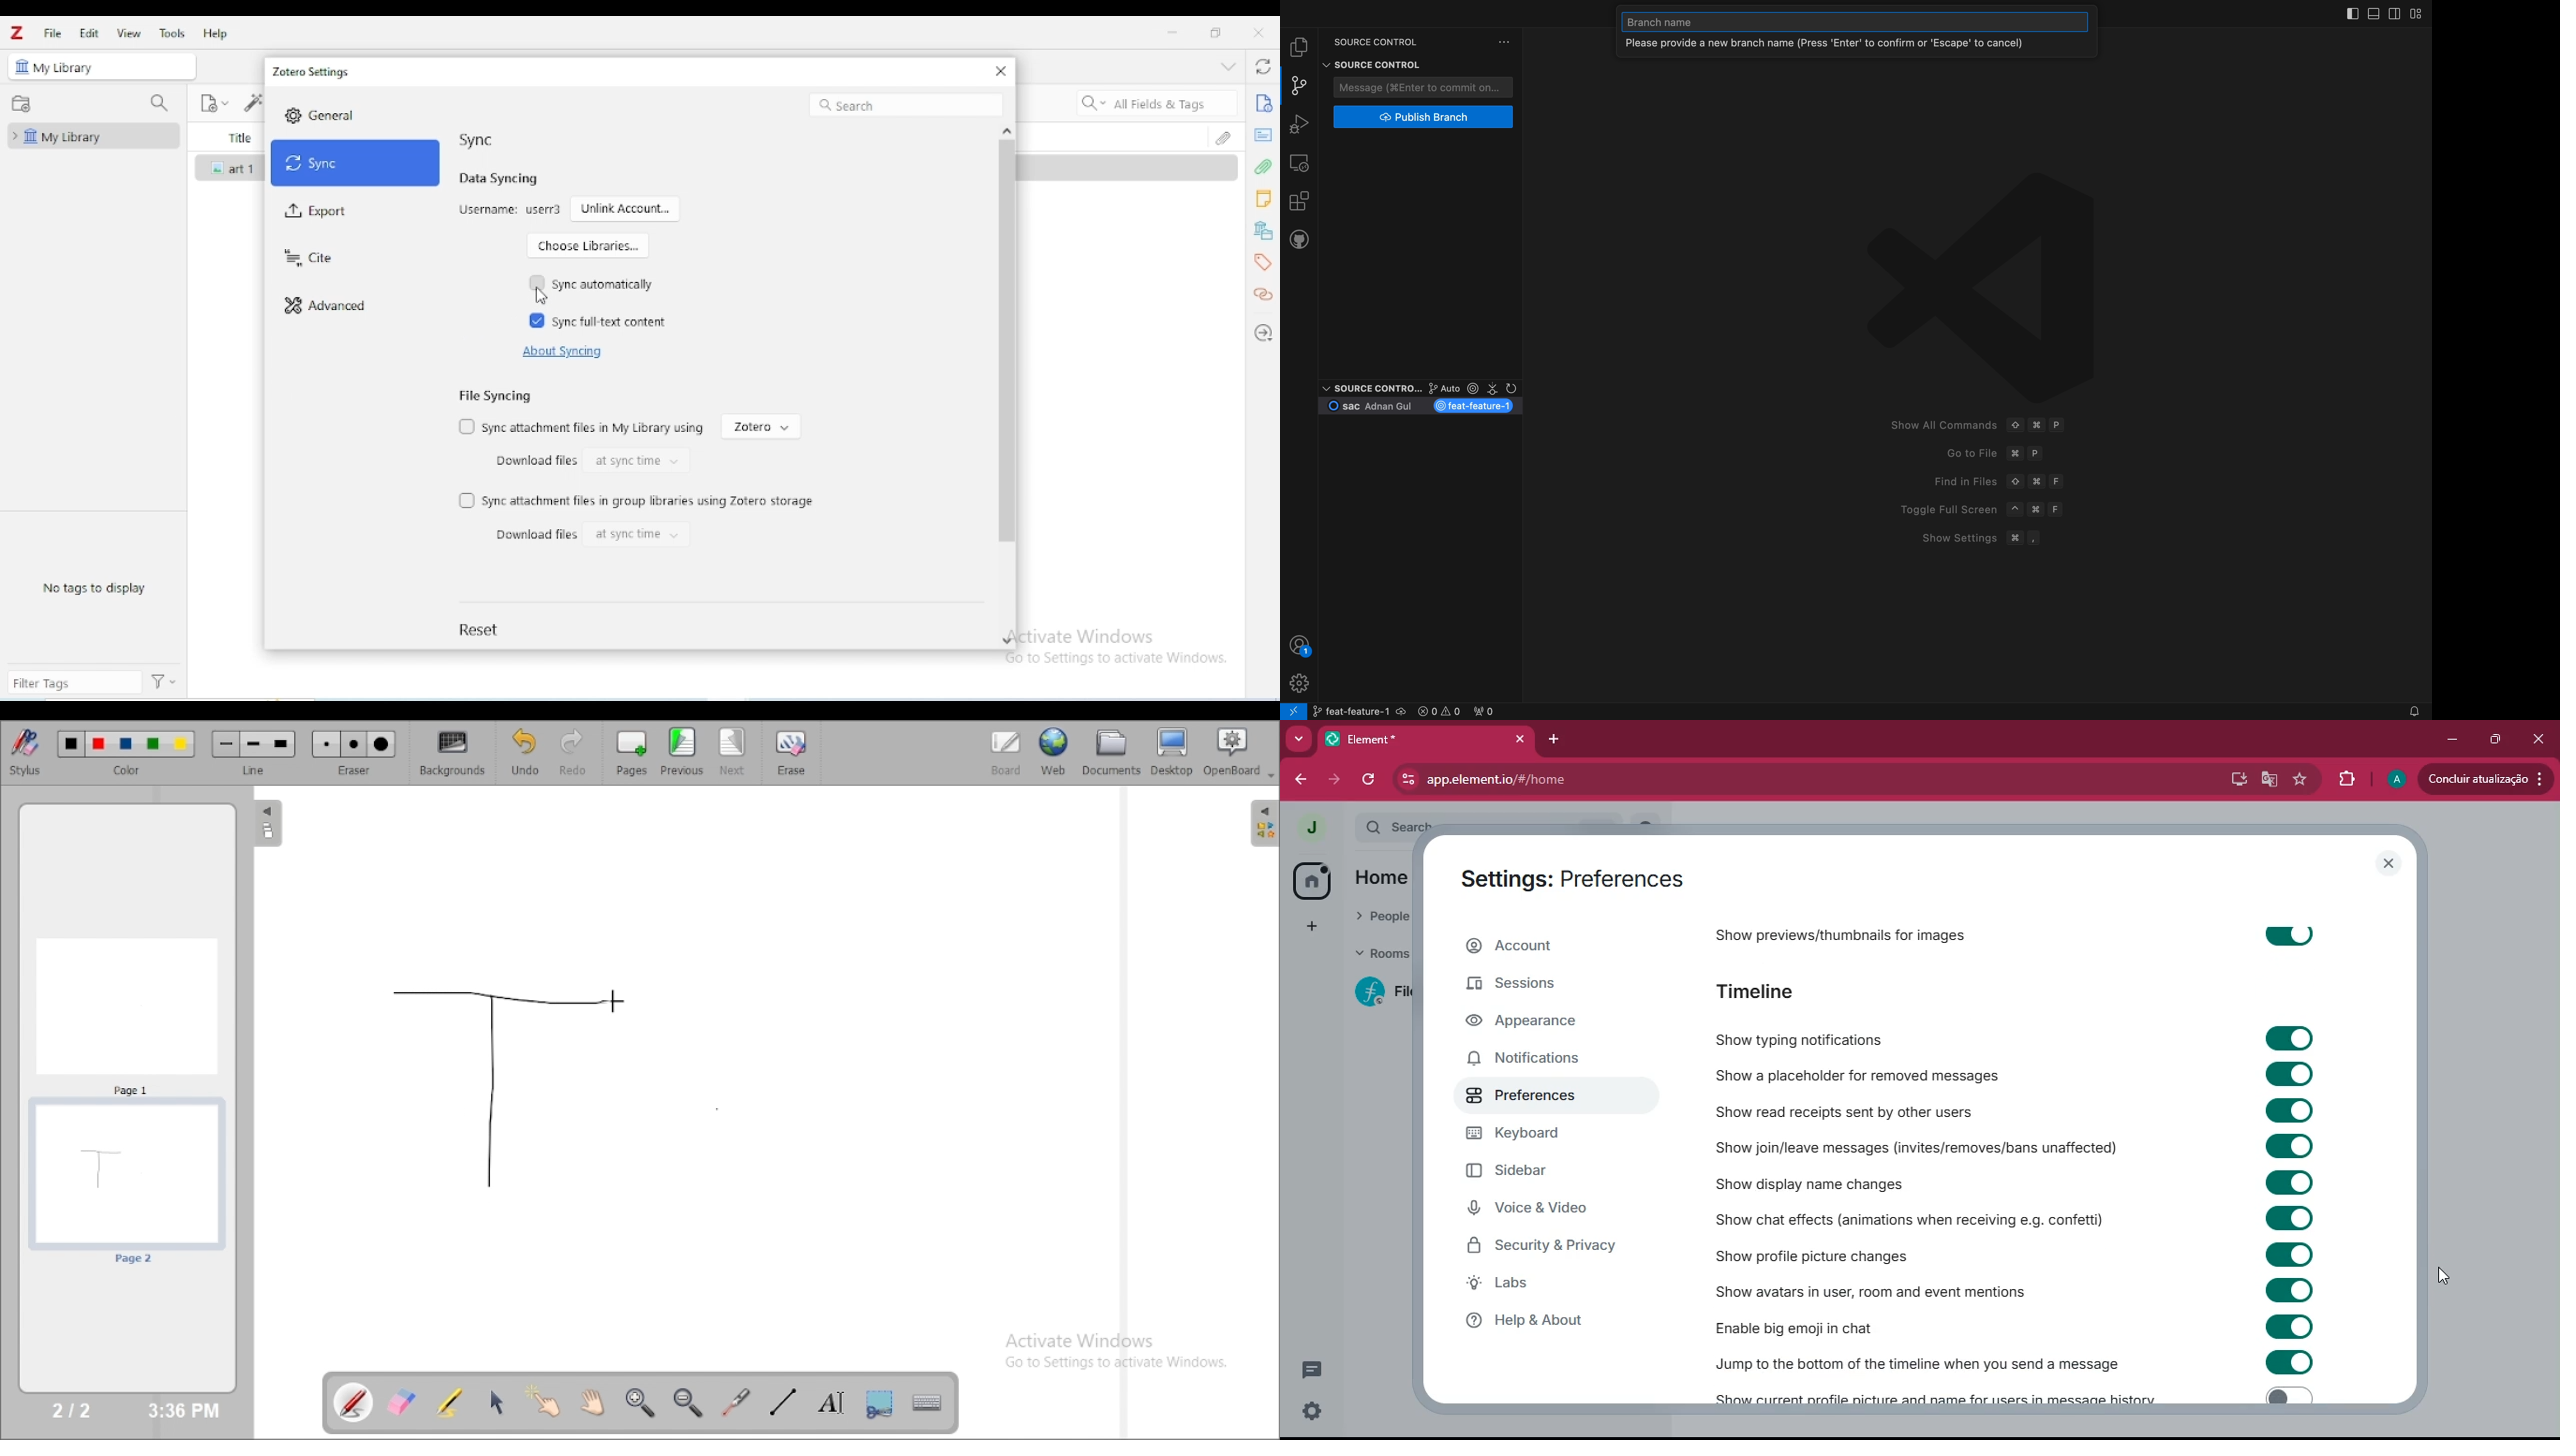  I want to click on show read receipts sent by other users, so click(1876, 1110).